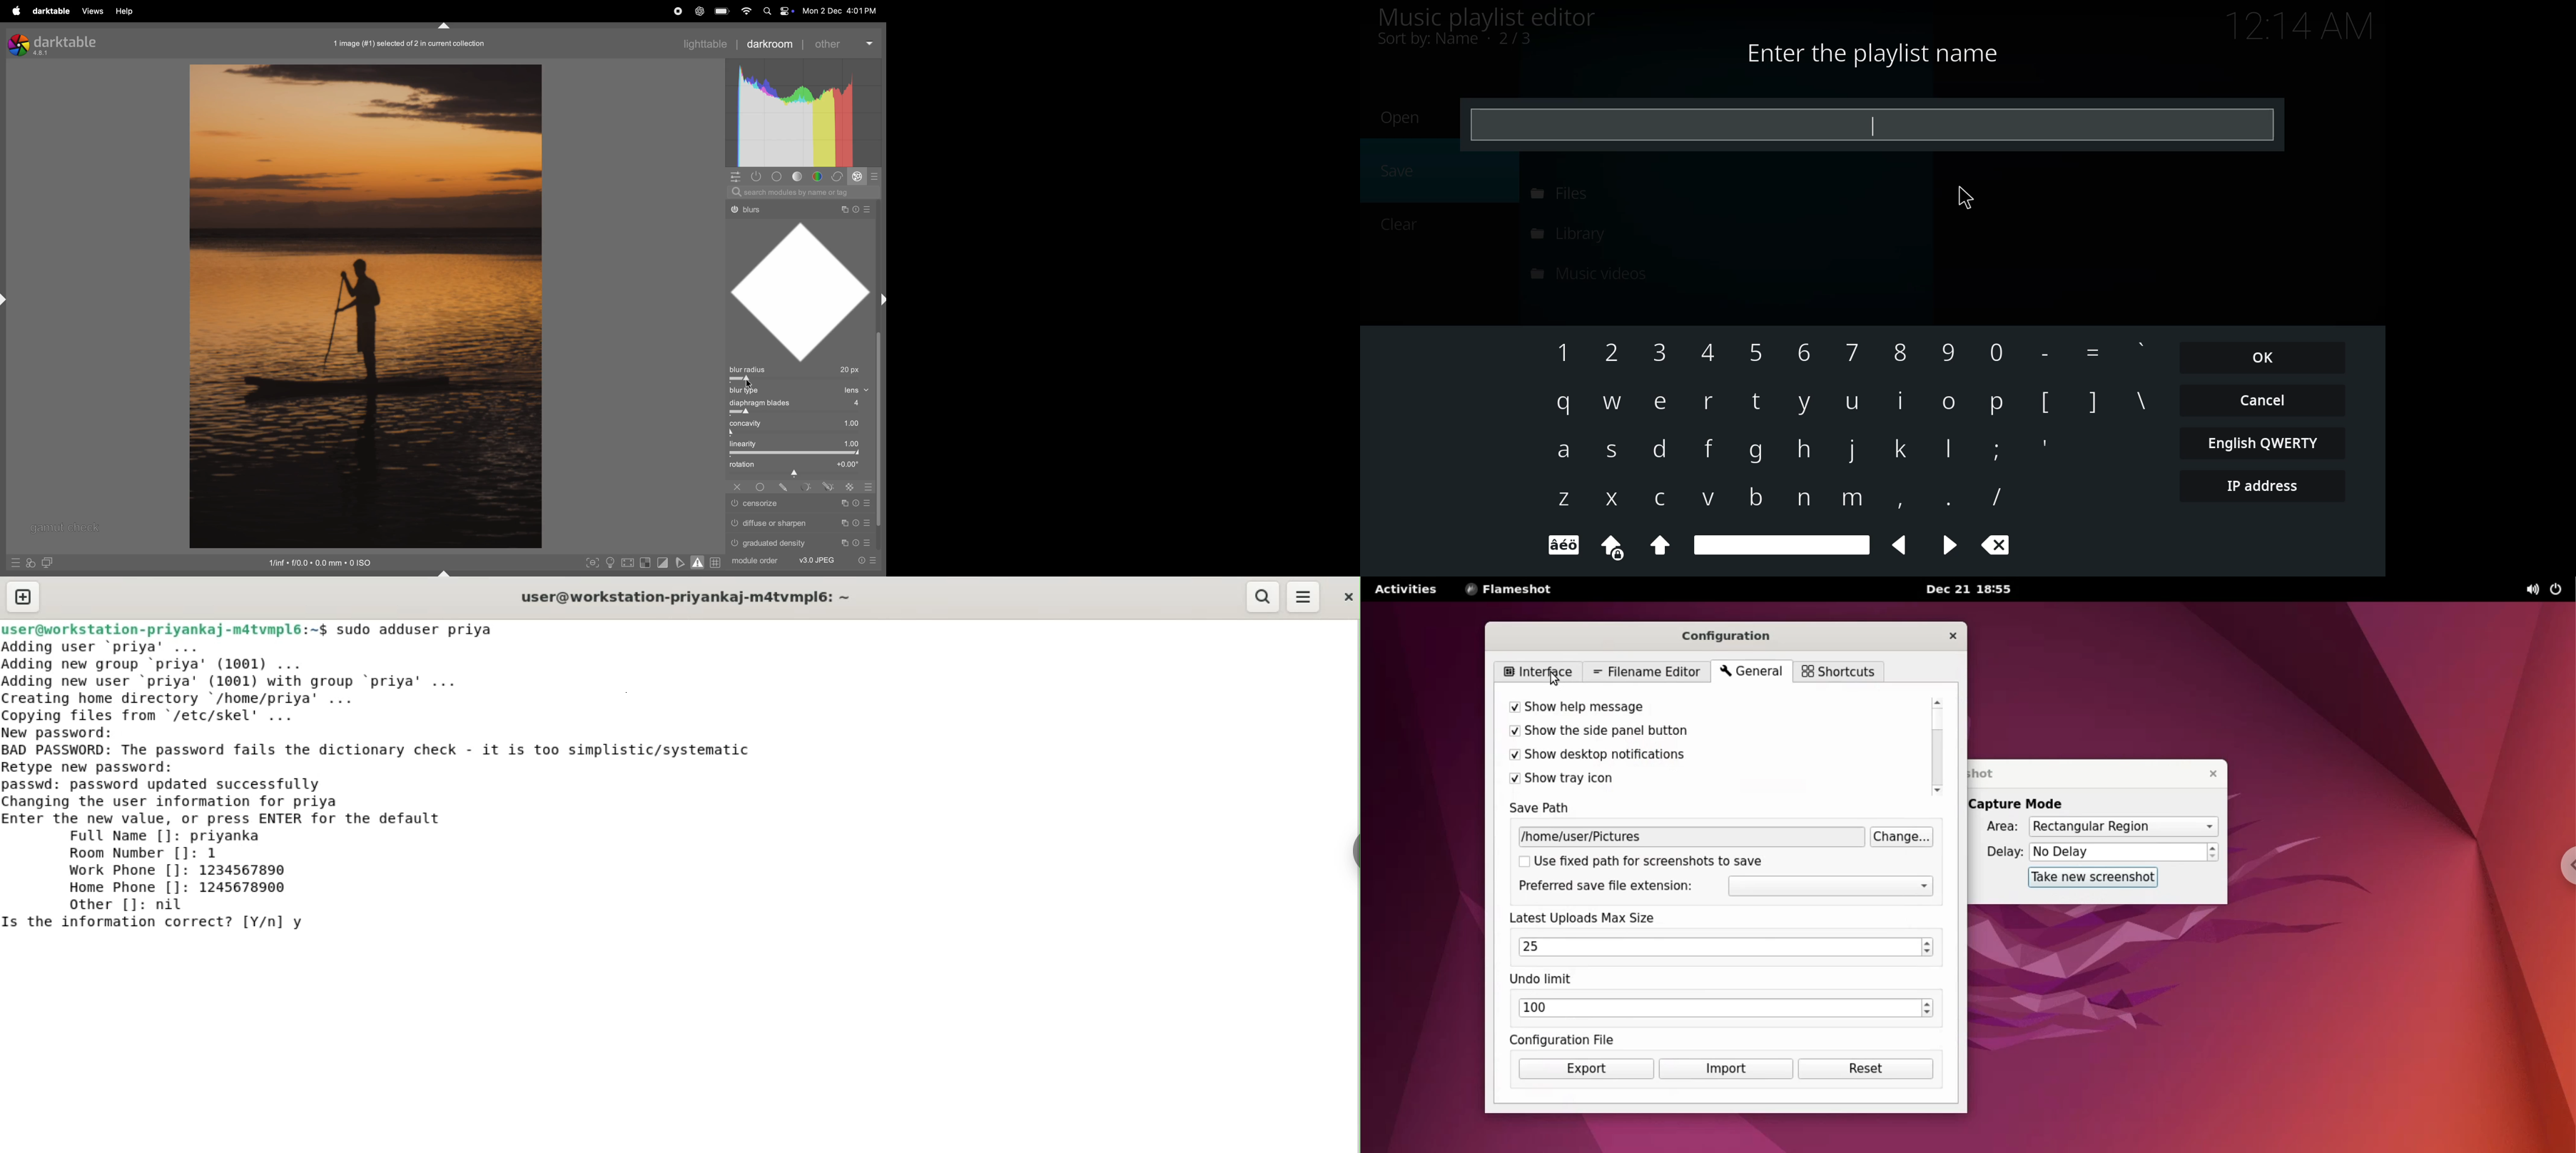  What do you see at coordinates (1402, 118) in the screenshot?
I see `open` at bounding box center [1402, 118].